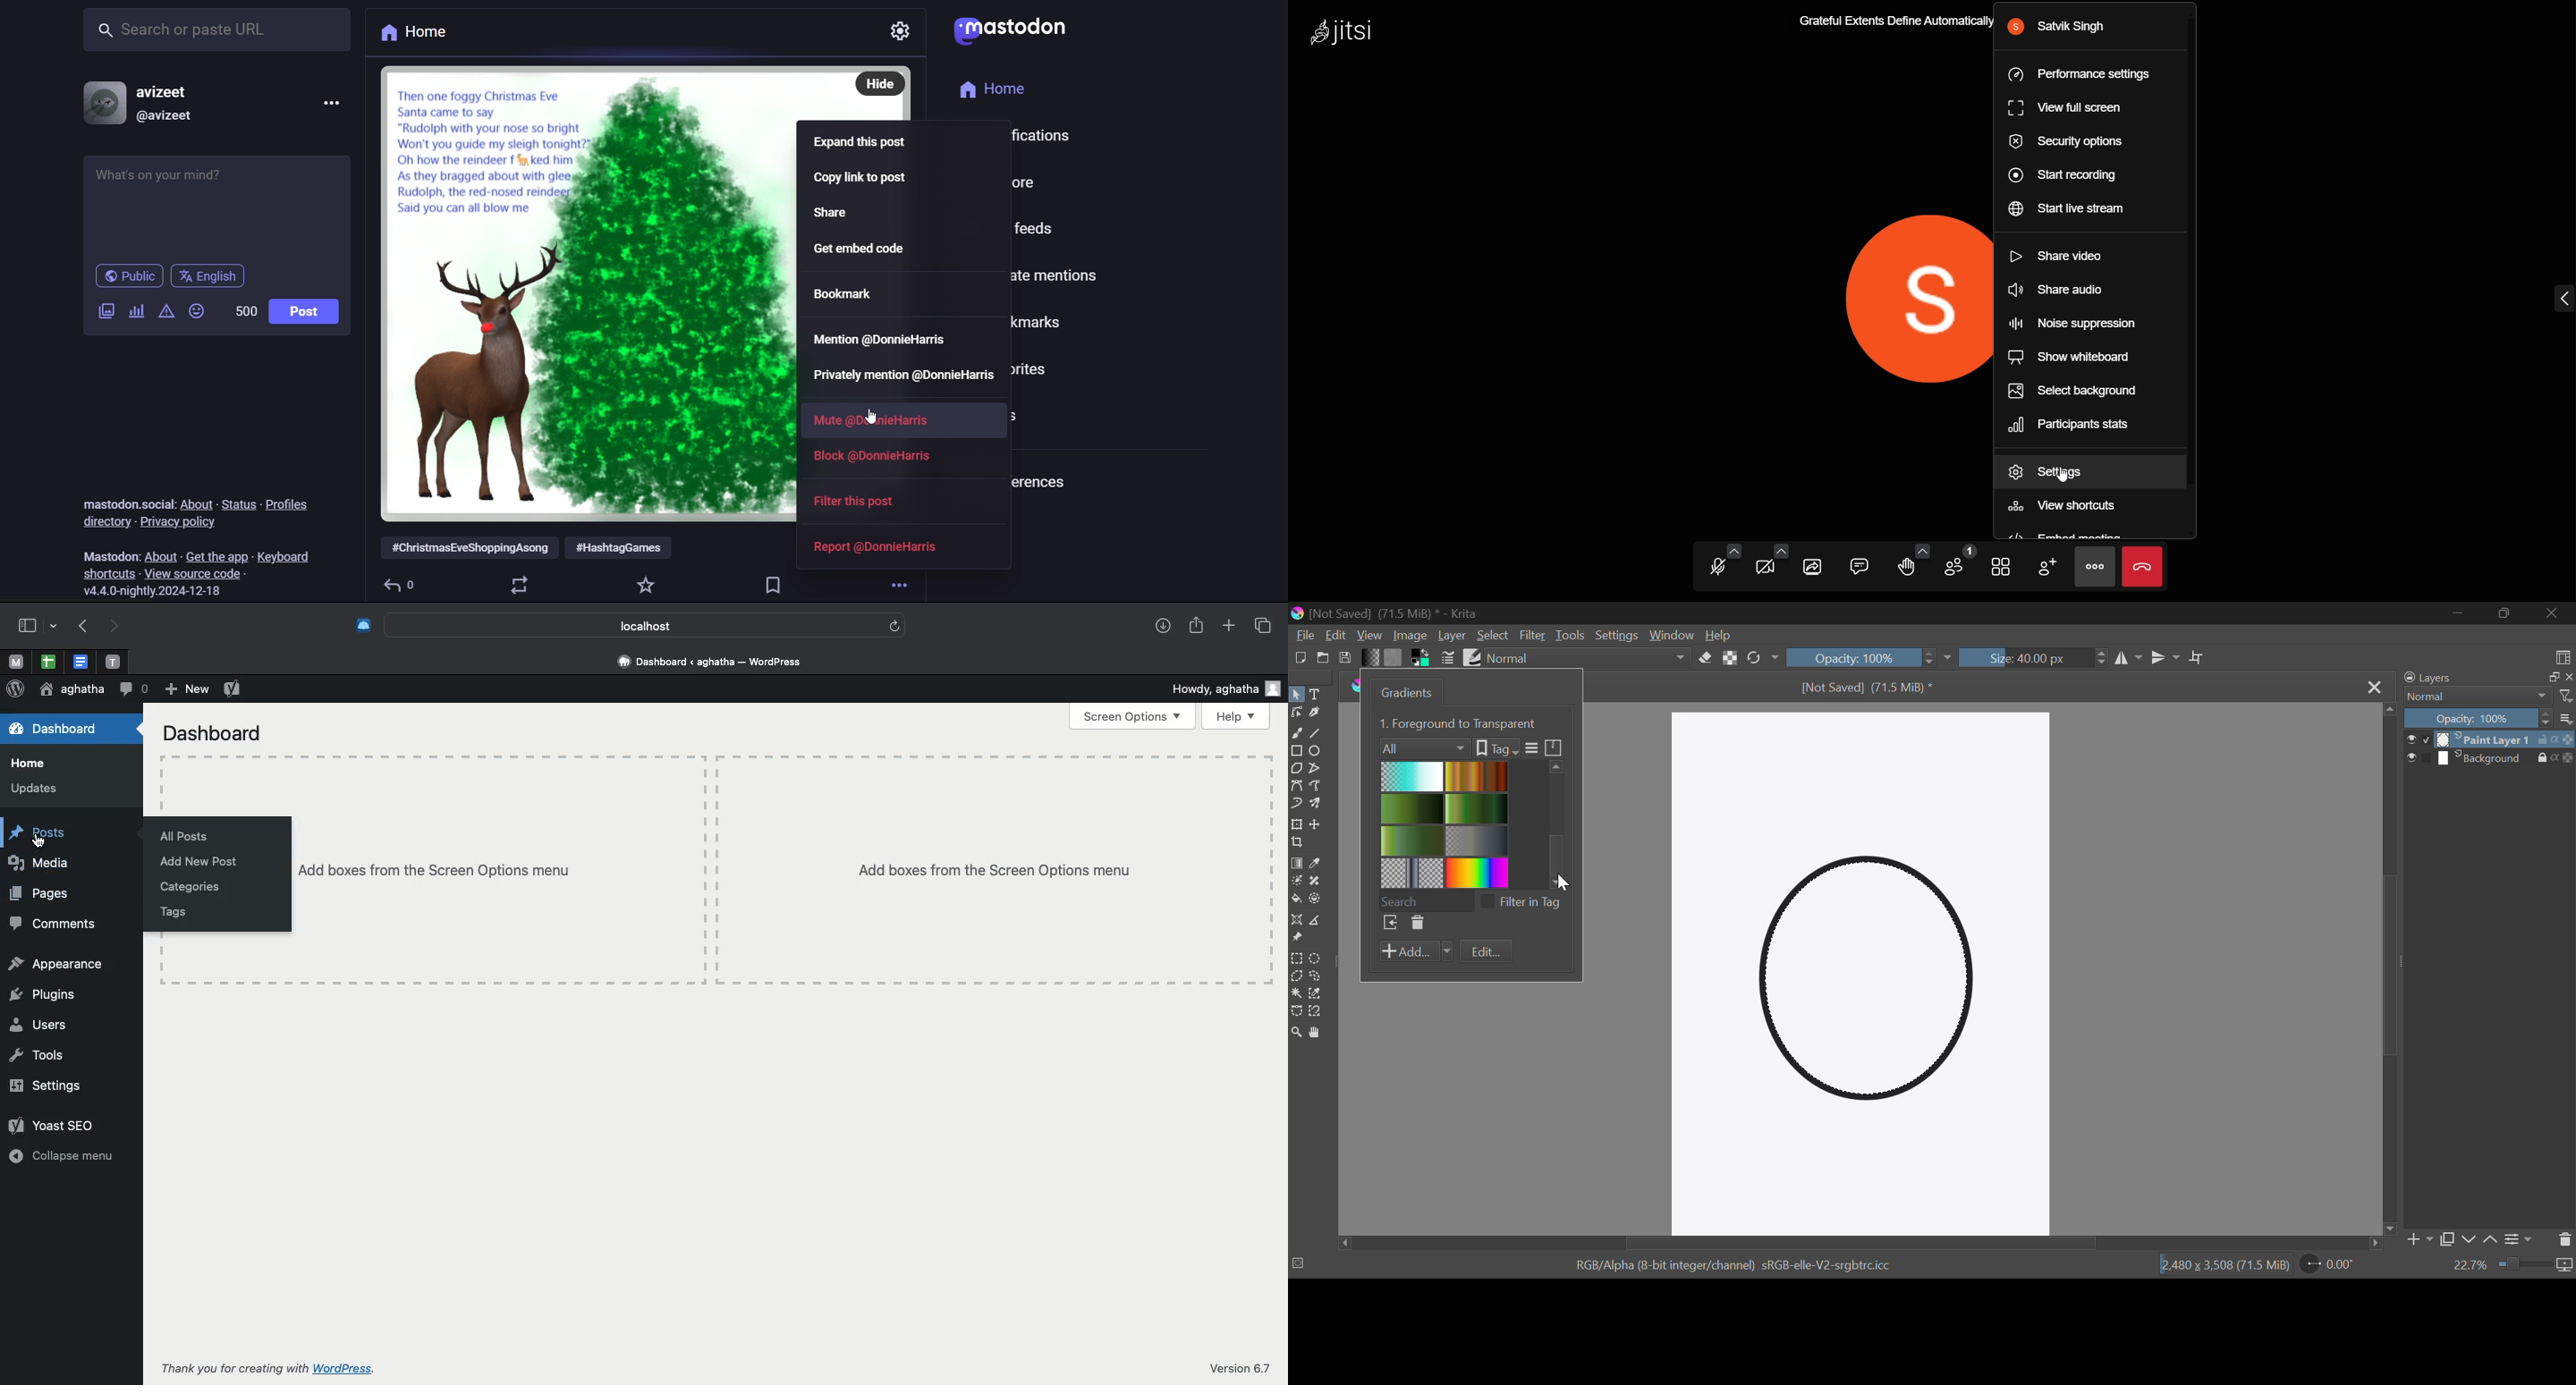 This screenshot has height=1400, width=2576. Describe the element at coordinates (1318, 882) in the screenshot. I see `Smart Patch Tool` at that location.